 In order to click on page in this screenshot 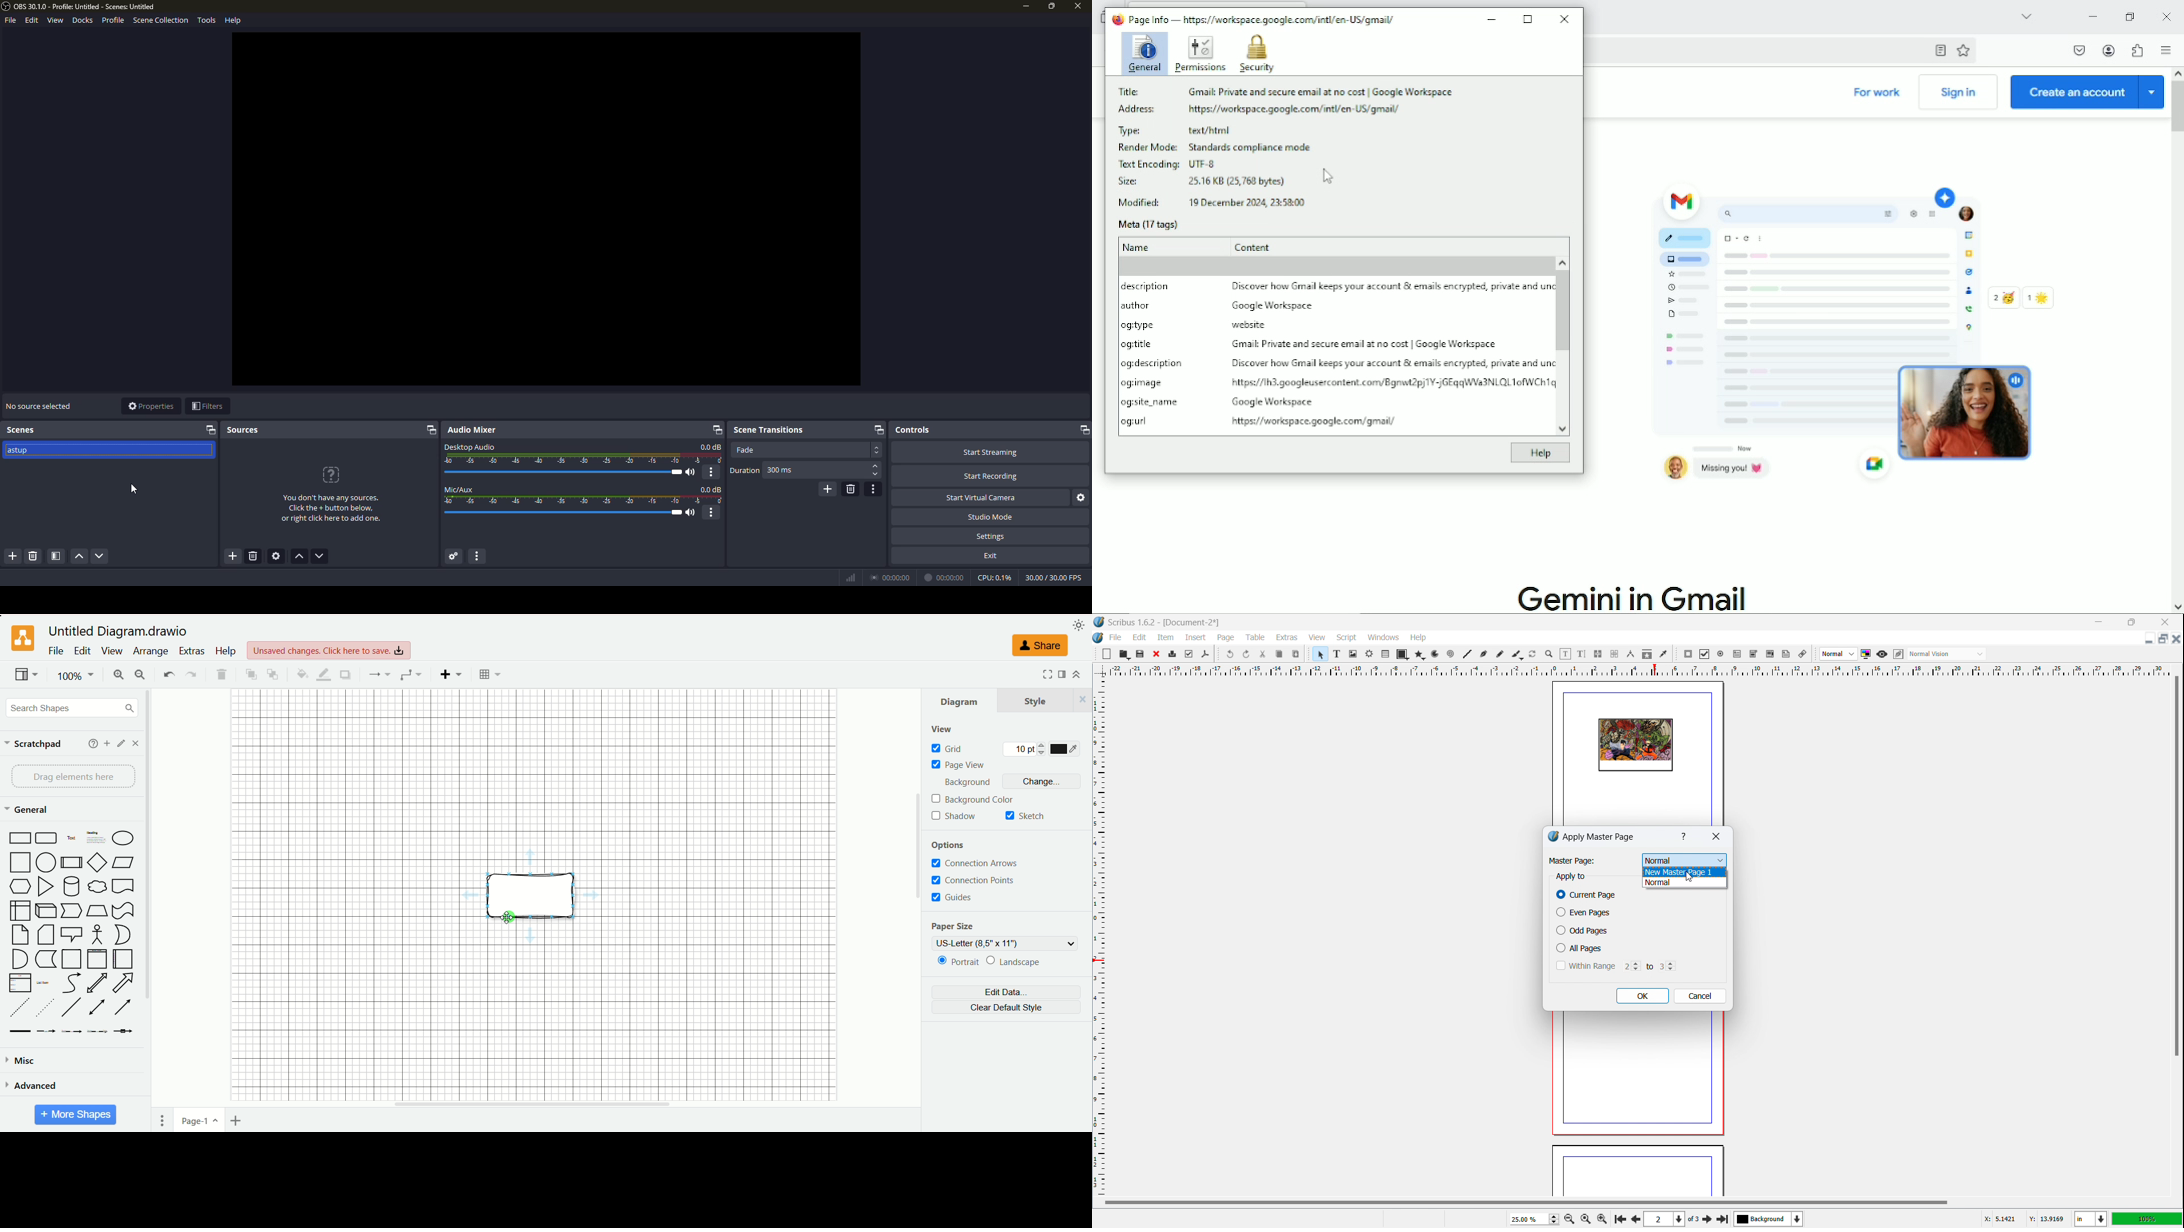, I will do `click(1638, 1172)`.